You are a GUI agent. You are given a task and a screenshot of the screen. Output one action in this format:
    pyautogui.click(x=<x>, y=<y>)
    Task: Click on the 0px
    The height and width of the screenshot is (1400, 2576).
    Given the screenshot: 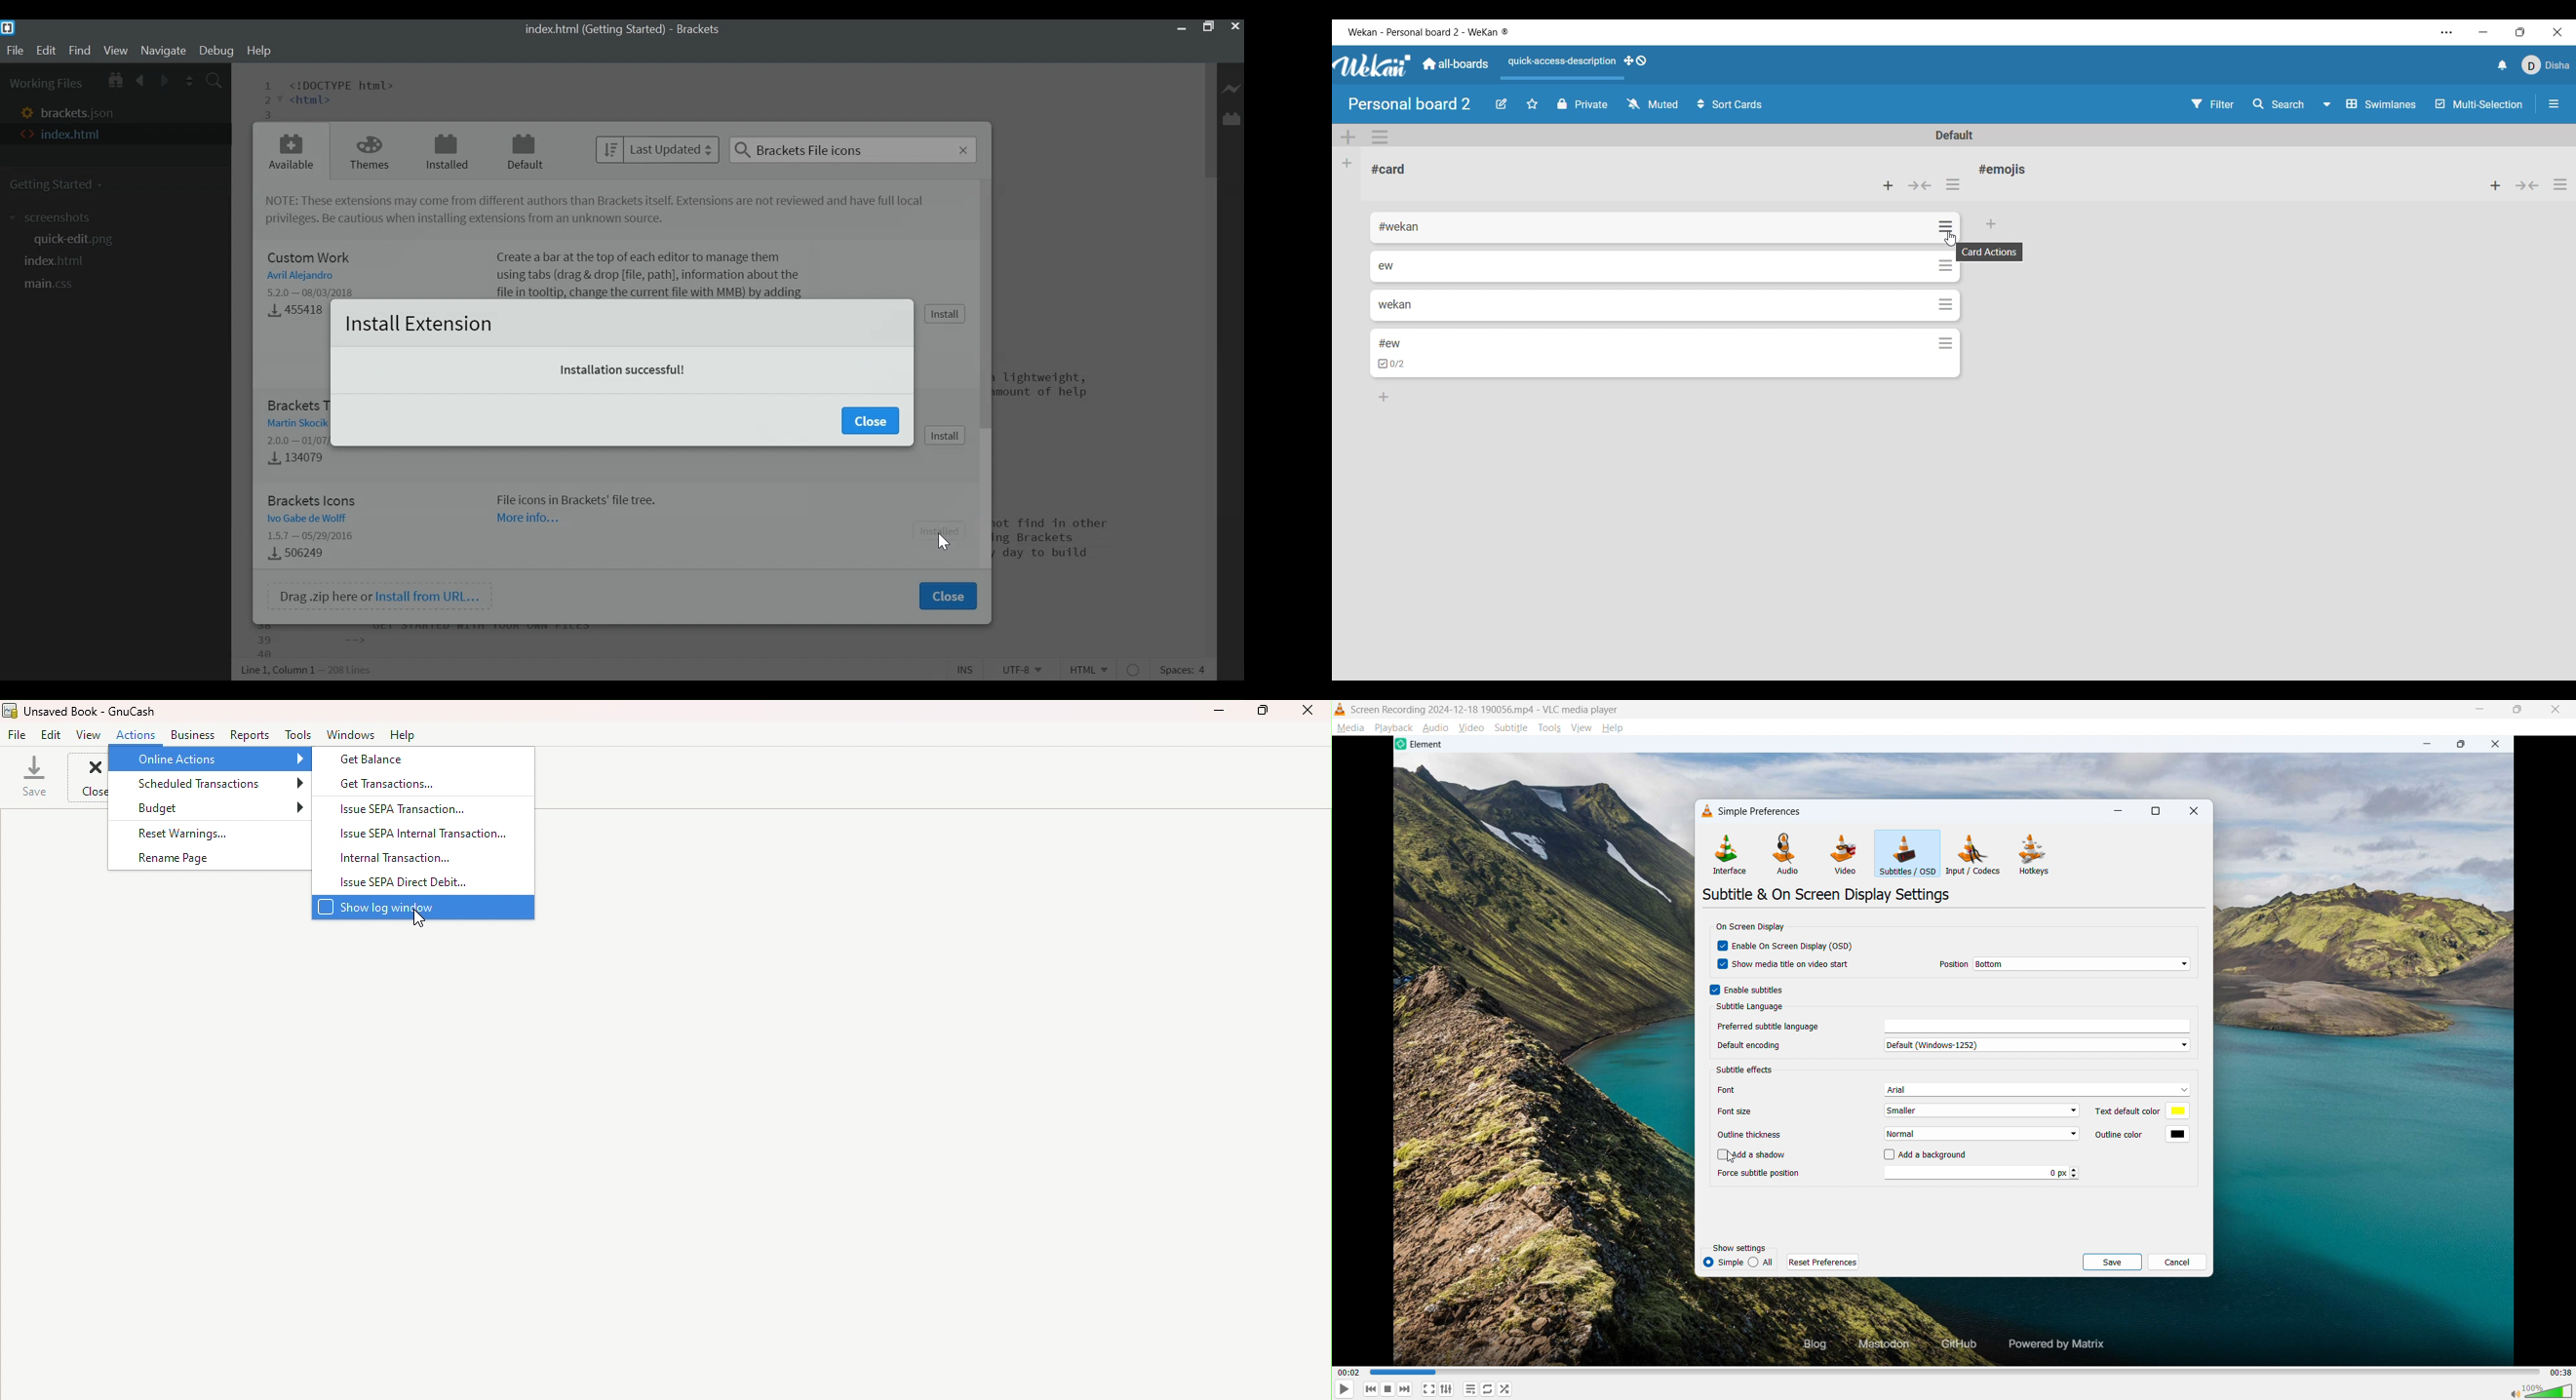 What is the action you would take?
    pyautogui.click(x=1983, y=1173)
    